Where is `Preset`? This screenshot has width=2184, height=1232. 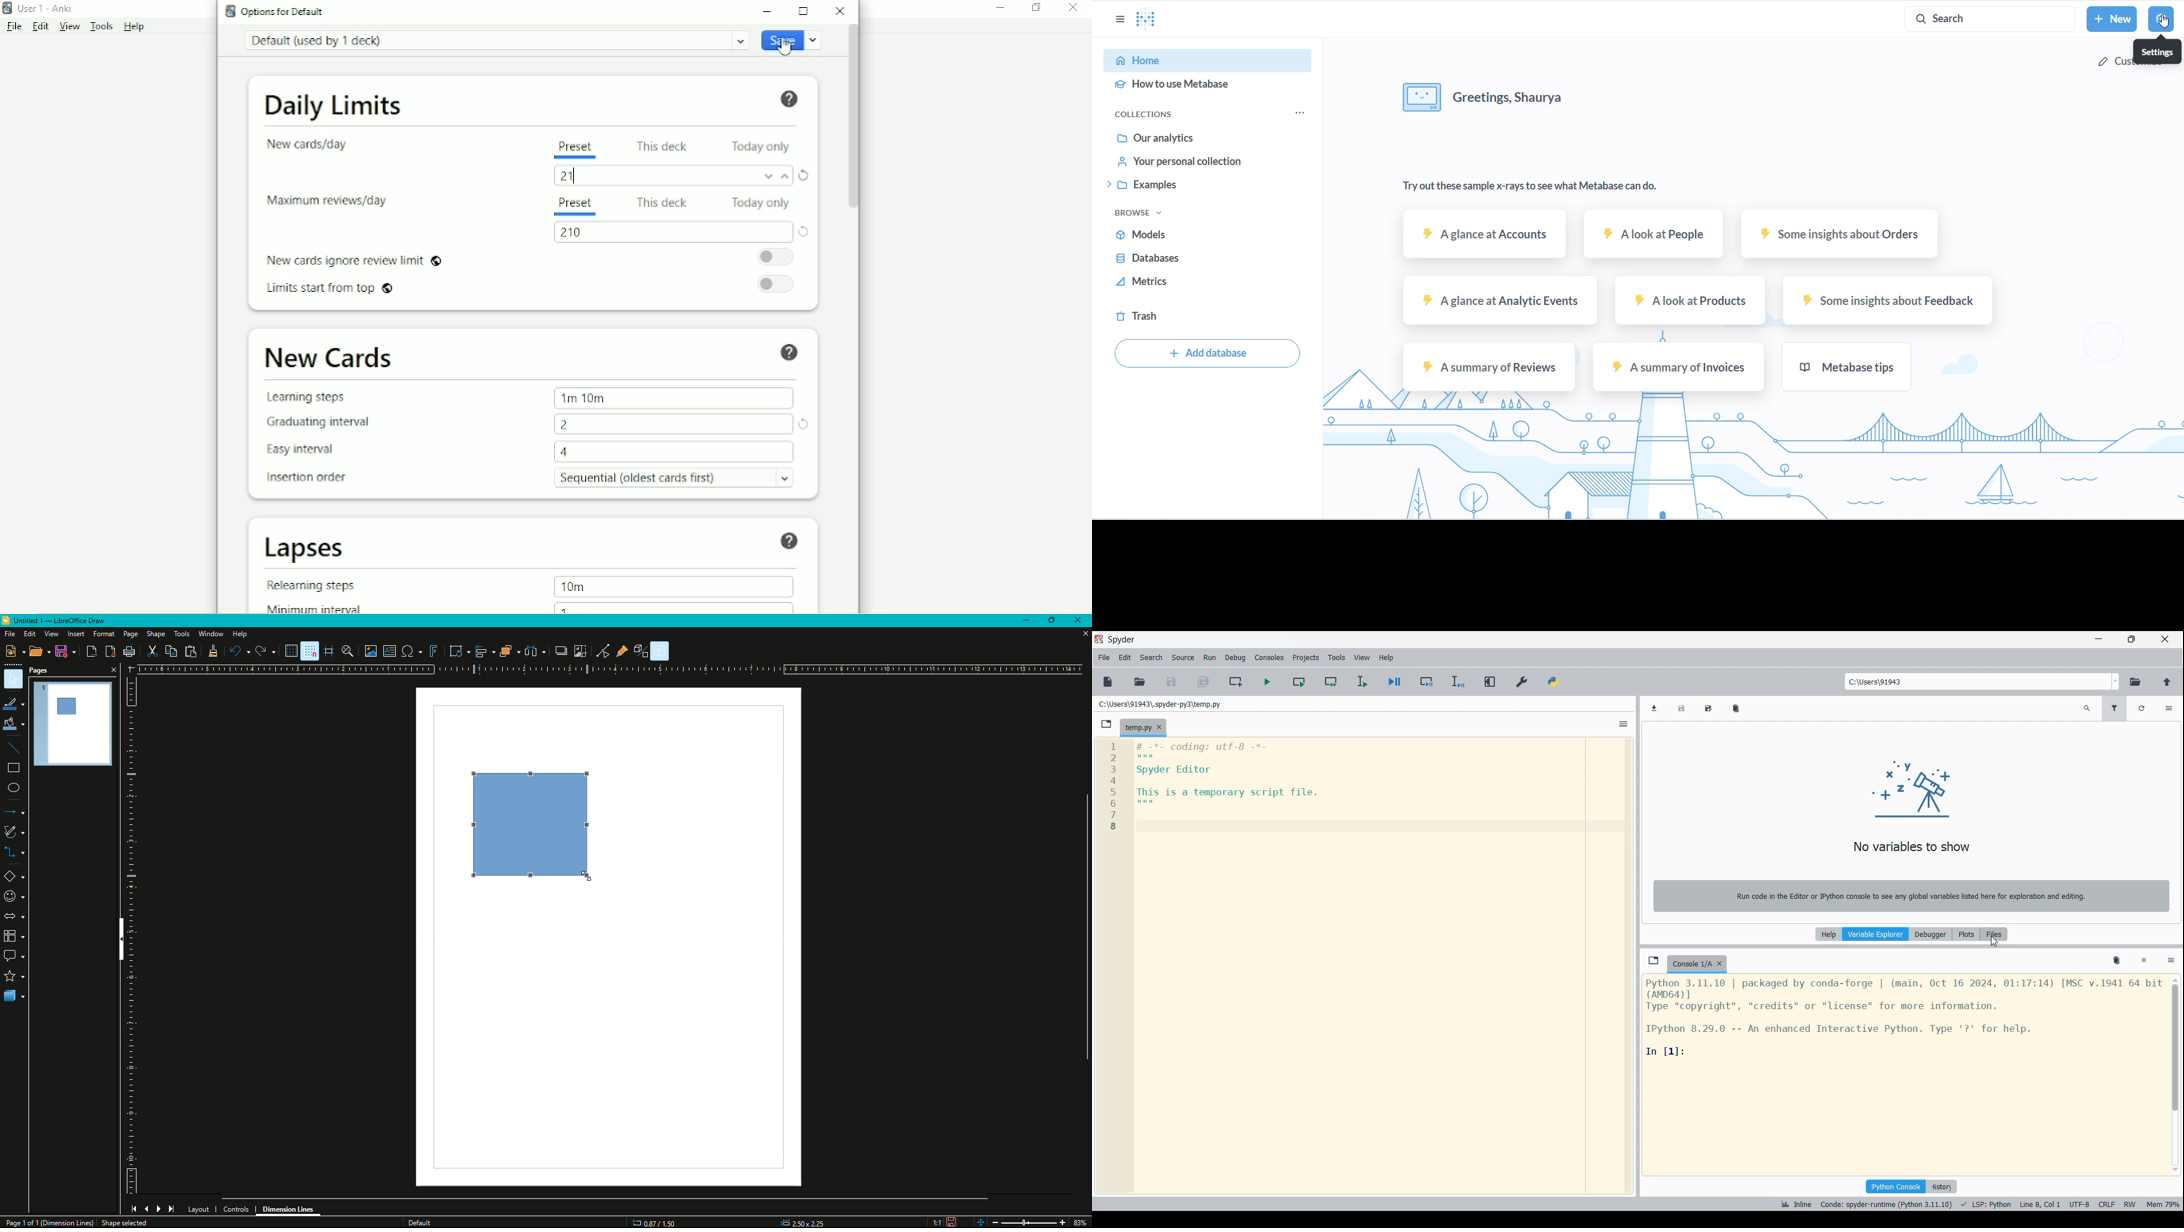
Preset is located at coordinates (574, 207).